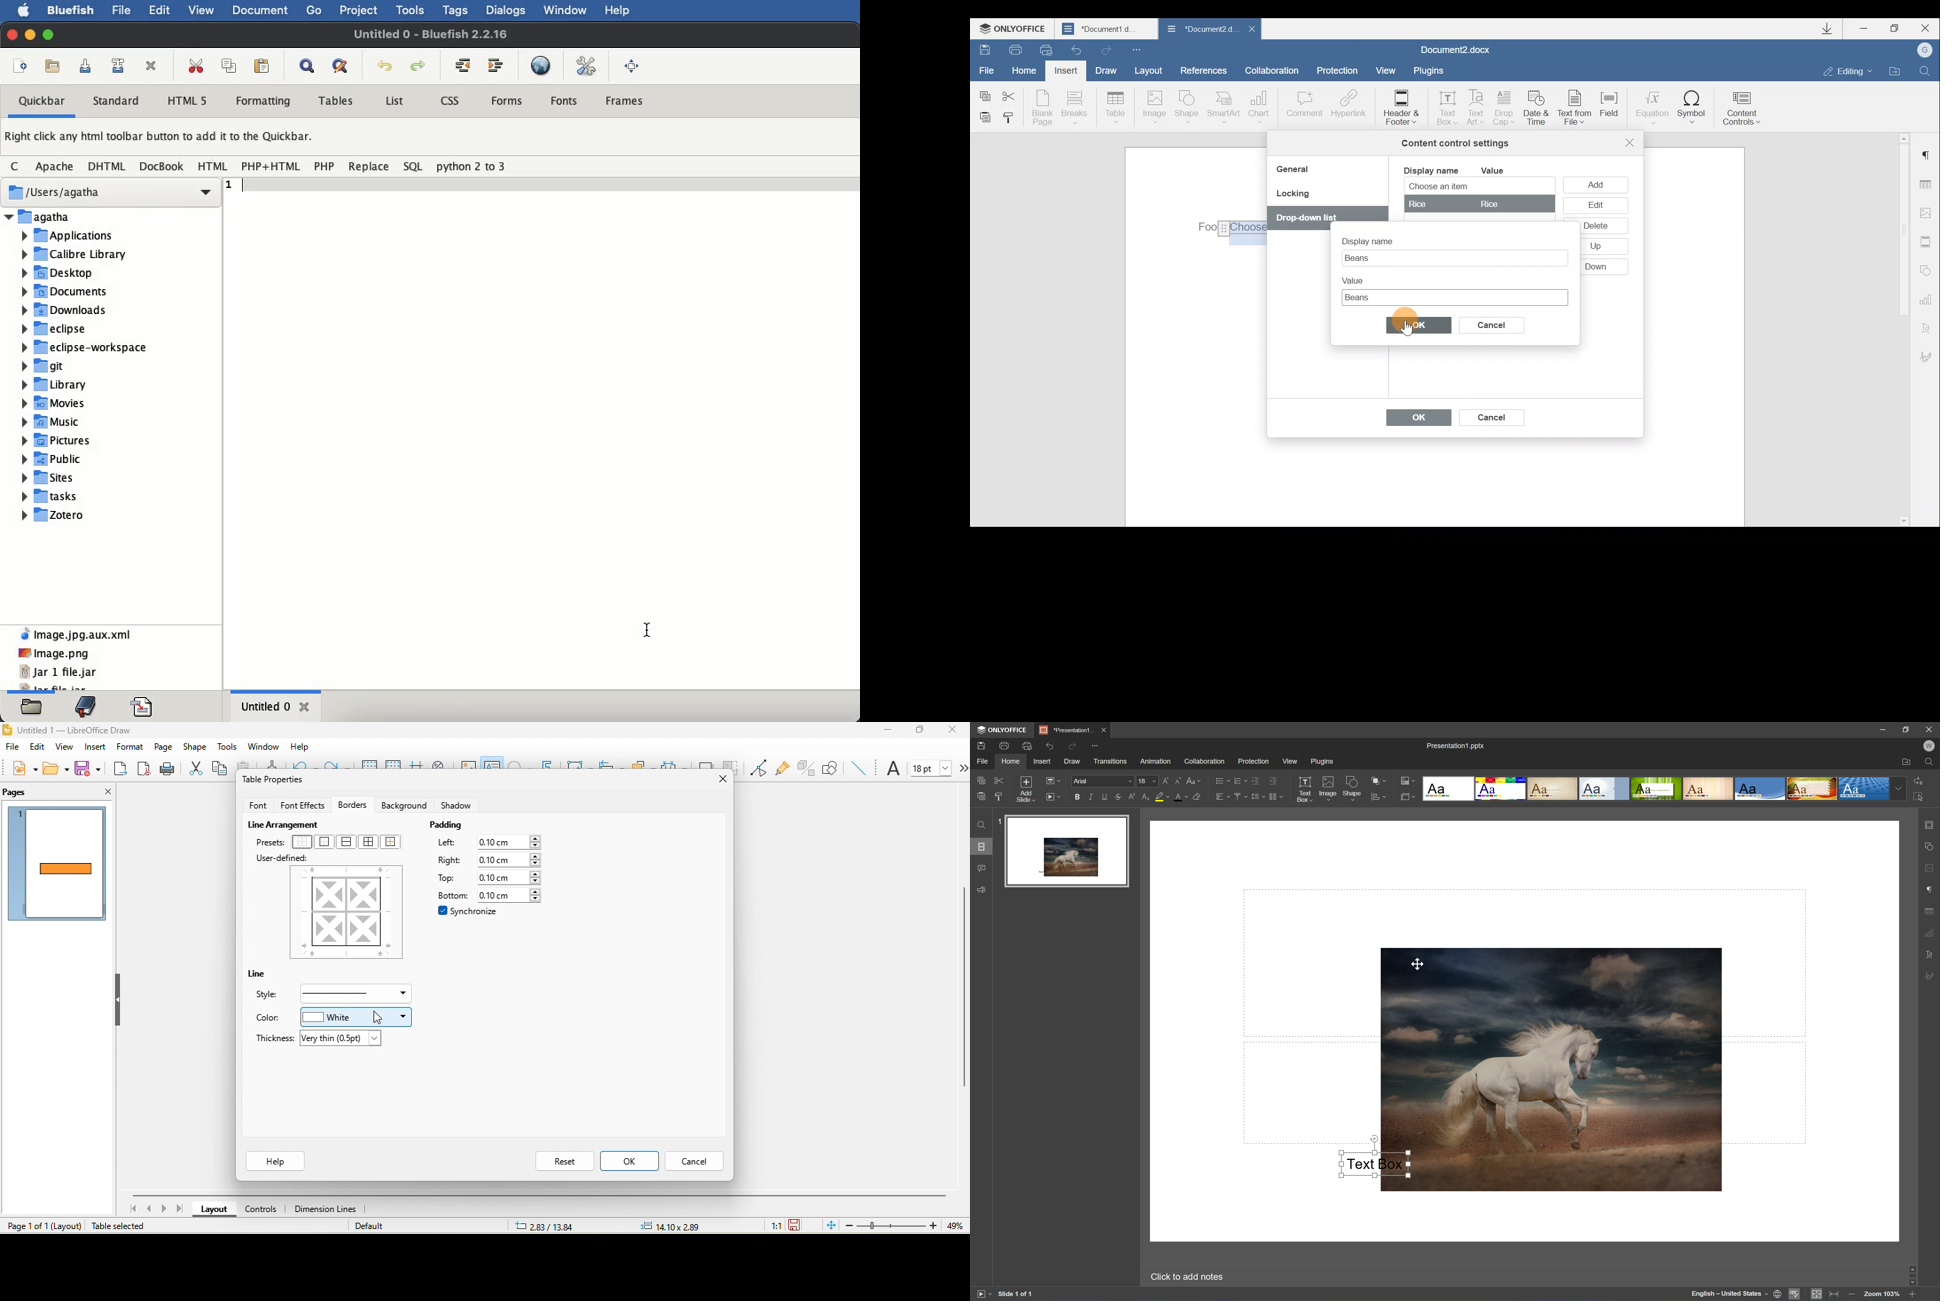  I want to click on Field, so click(1614, 111).